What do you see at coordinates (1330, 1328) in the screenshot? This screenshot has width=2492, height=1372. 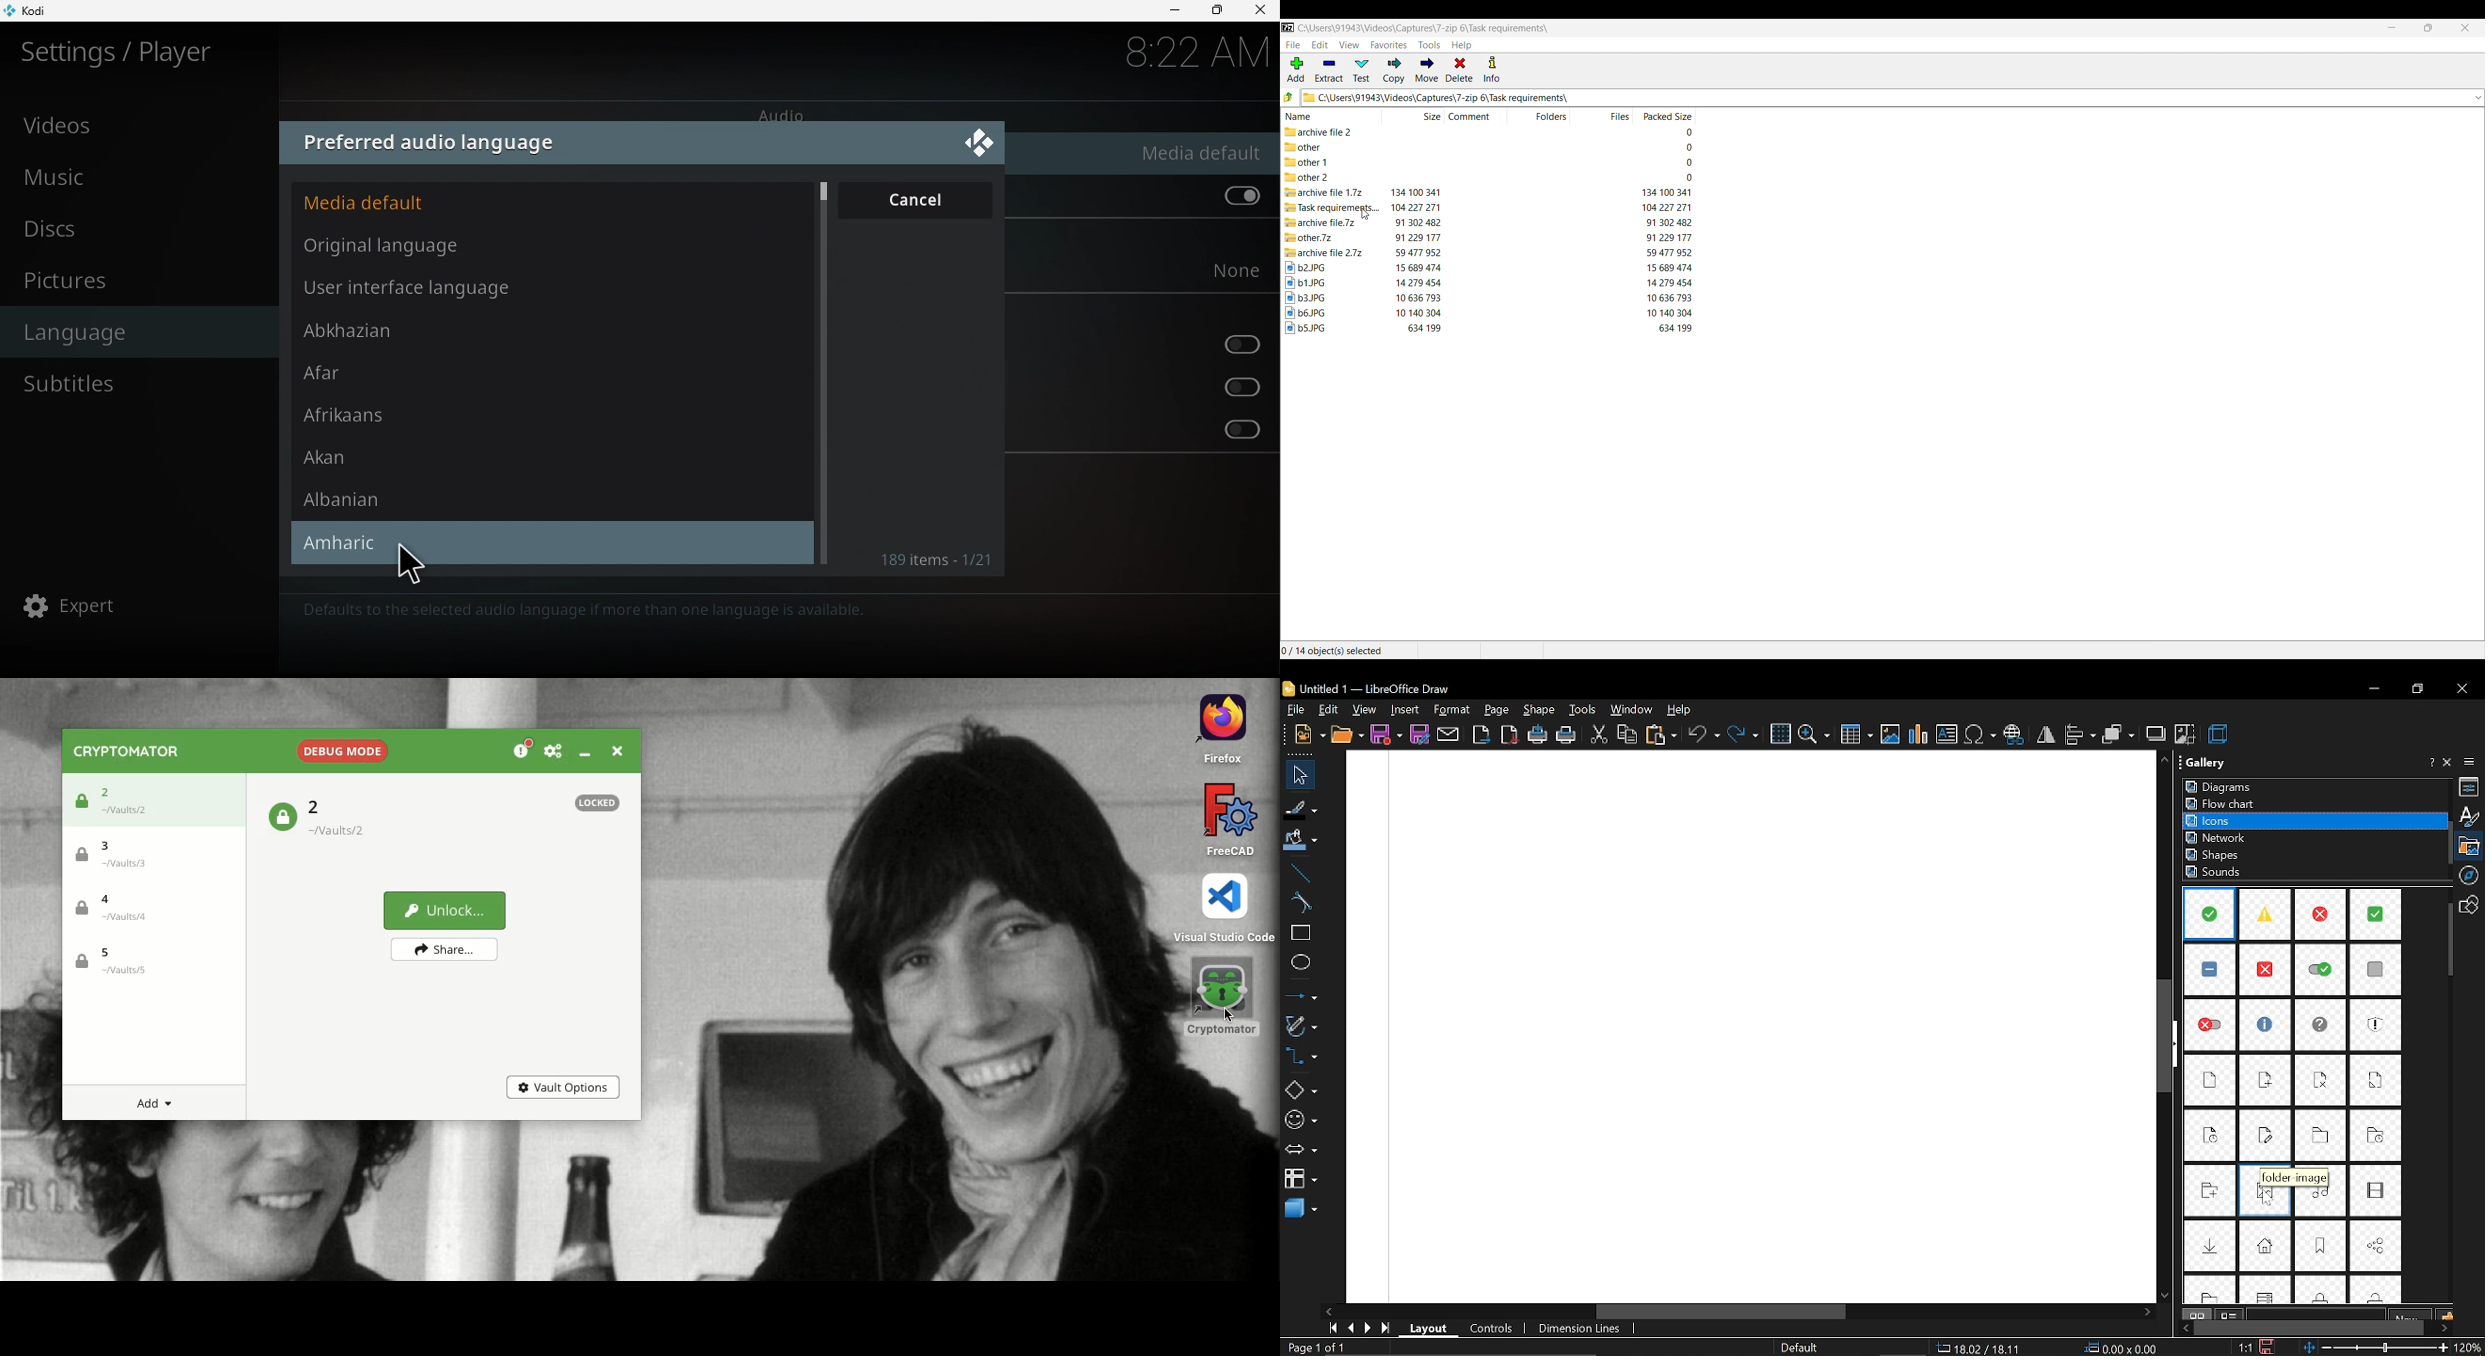 I see `go to first page` at bounding box center [1330, 1328].